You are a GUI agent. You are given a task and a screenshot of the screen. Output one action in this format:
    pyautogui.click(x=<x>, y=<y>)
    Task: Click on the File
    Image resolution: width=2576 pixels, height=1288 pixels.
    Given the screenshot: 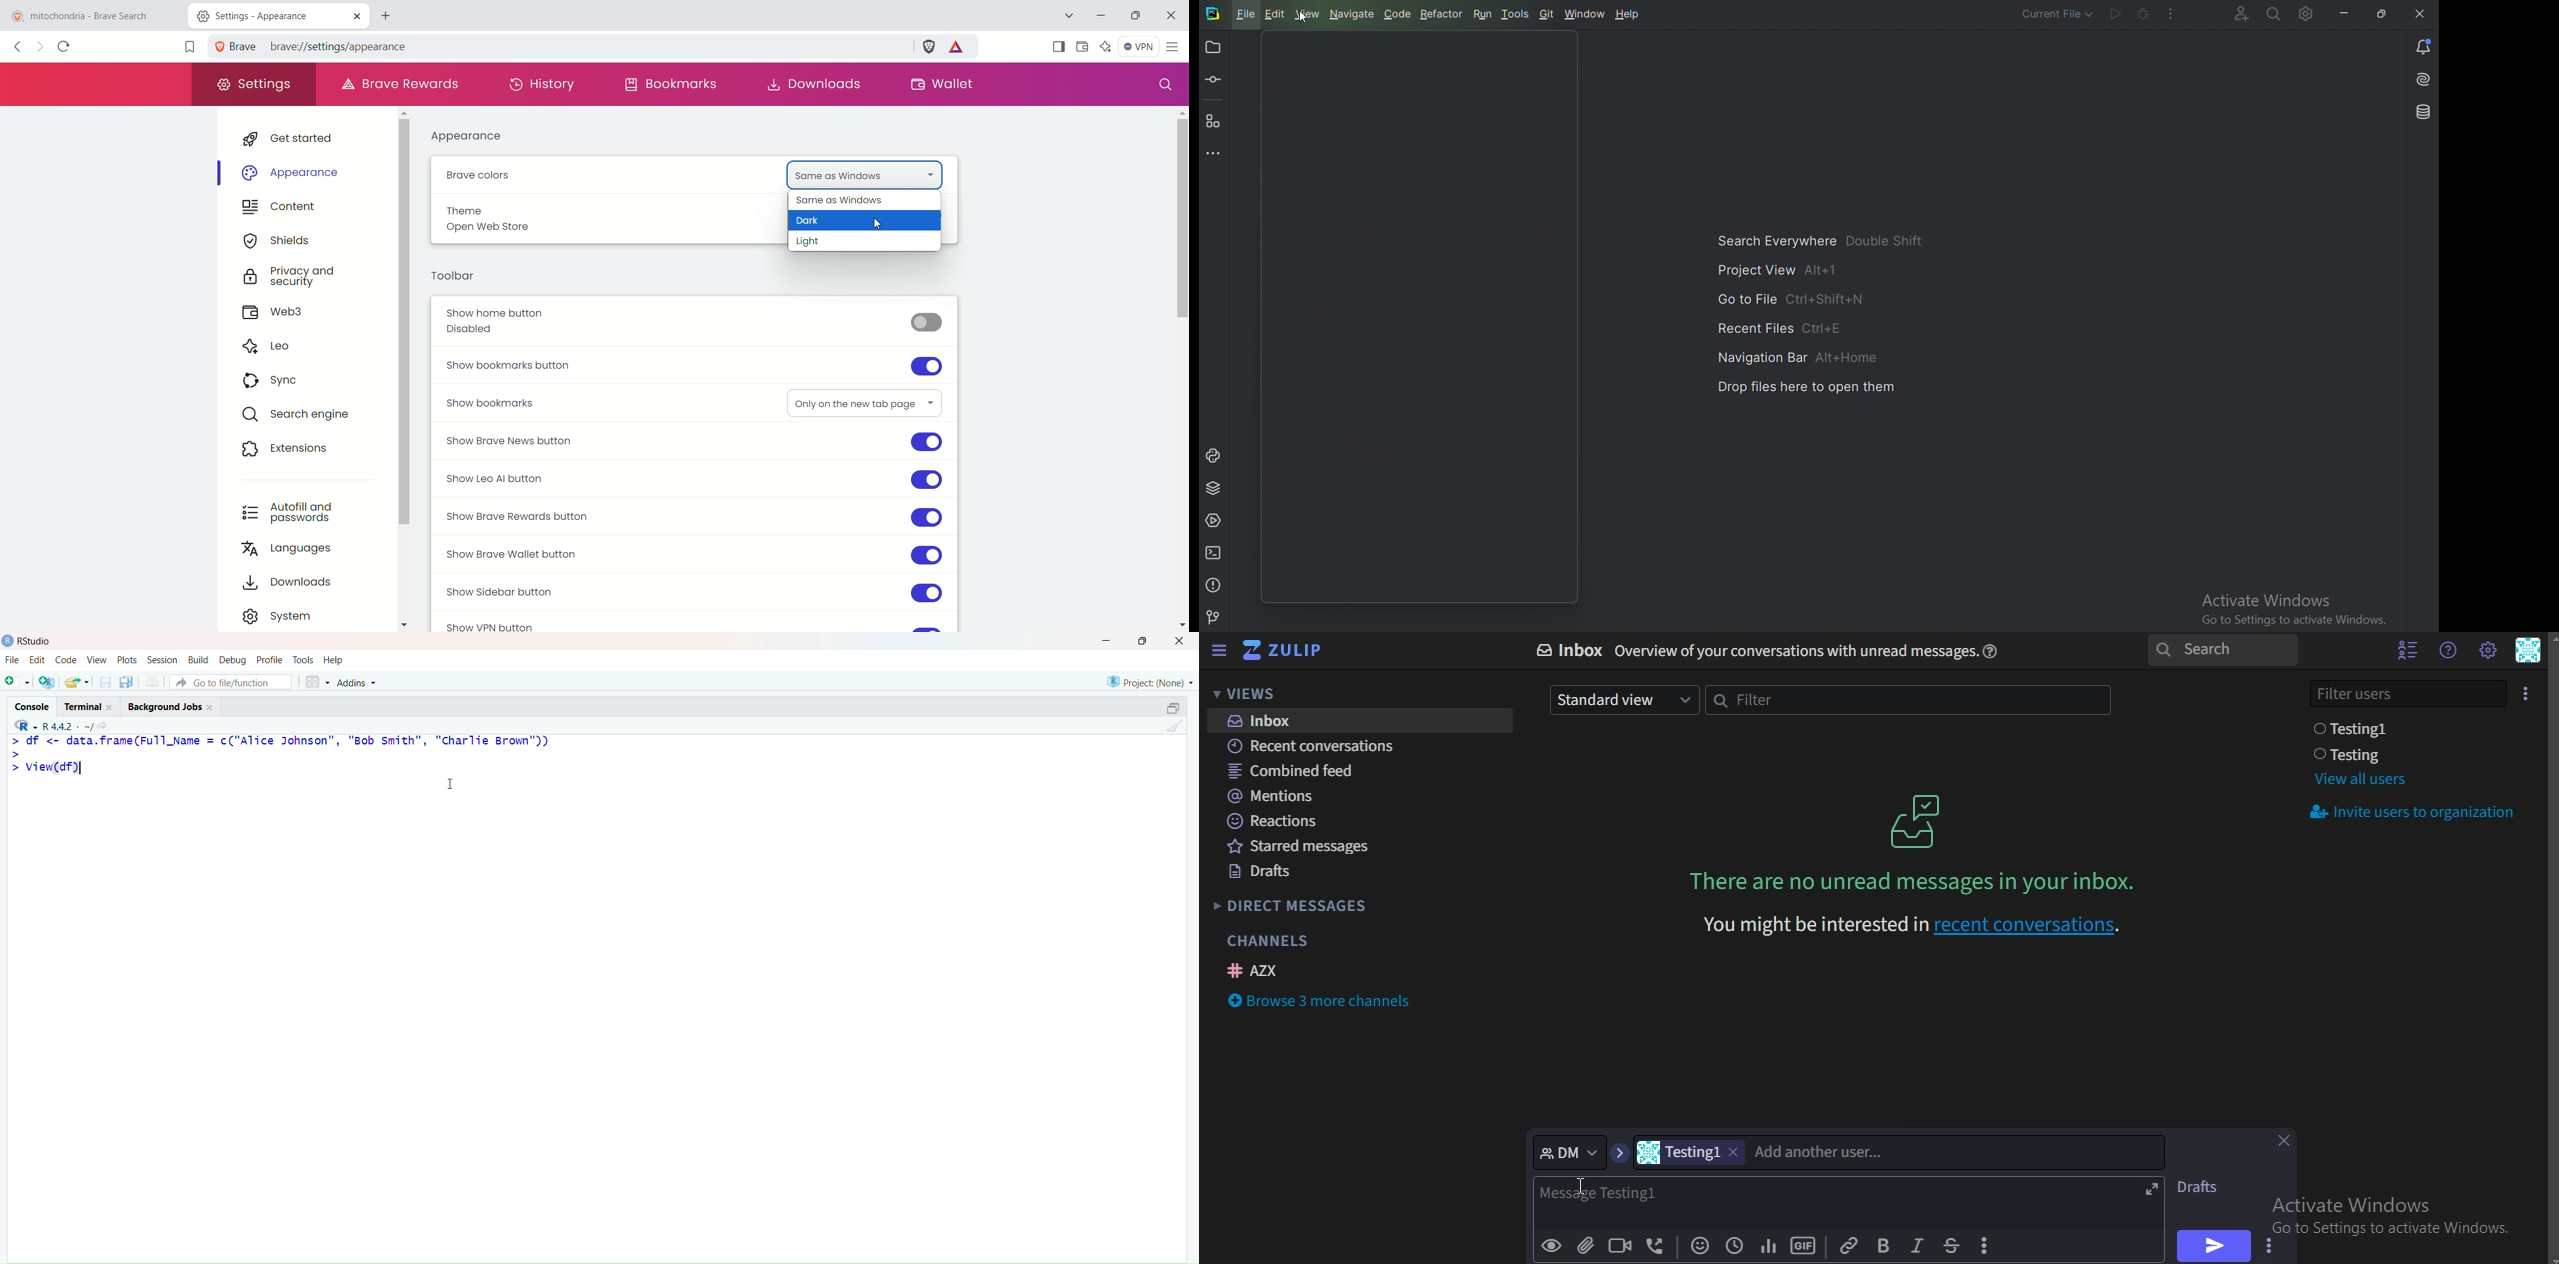 What is the action you would take?
    pyautogui.click(x=13, y=661)
    